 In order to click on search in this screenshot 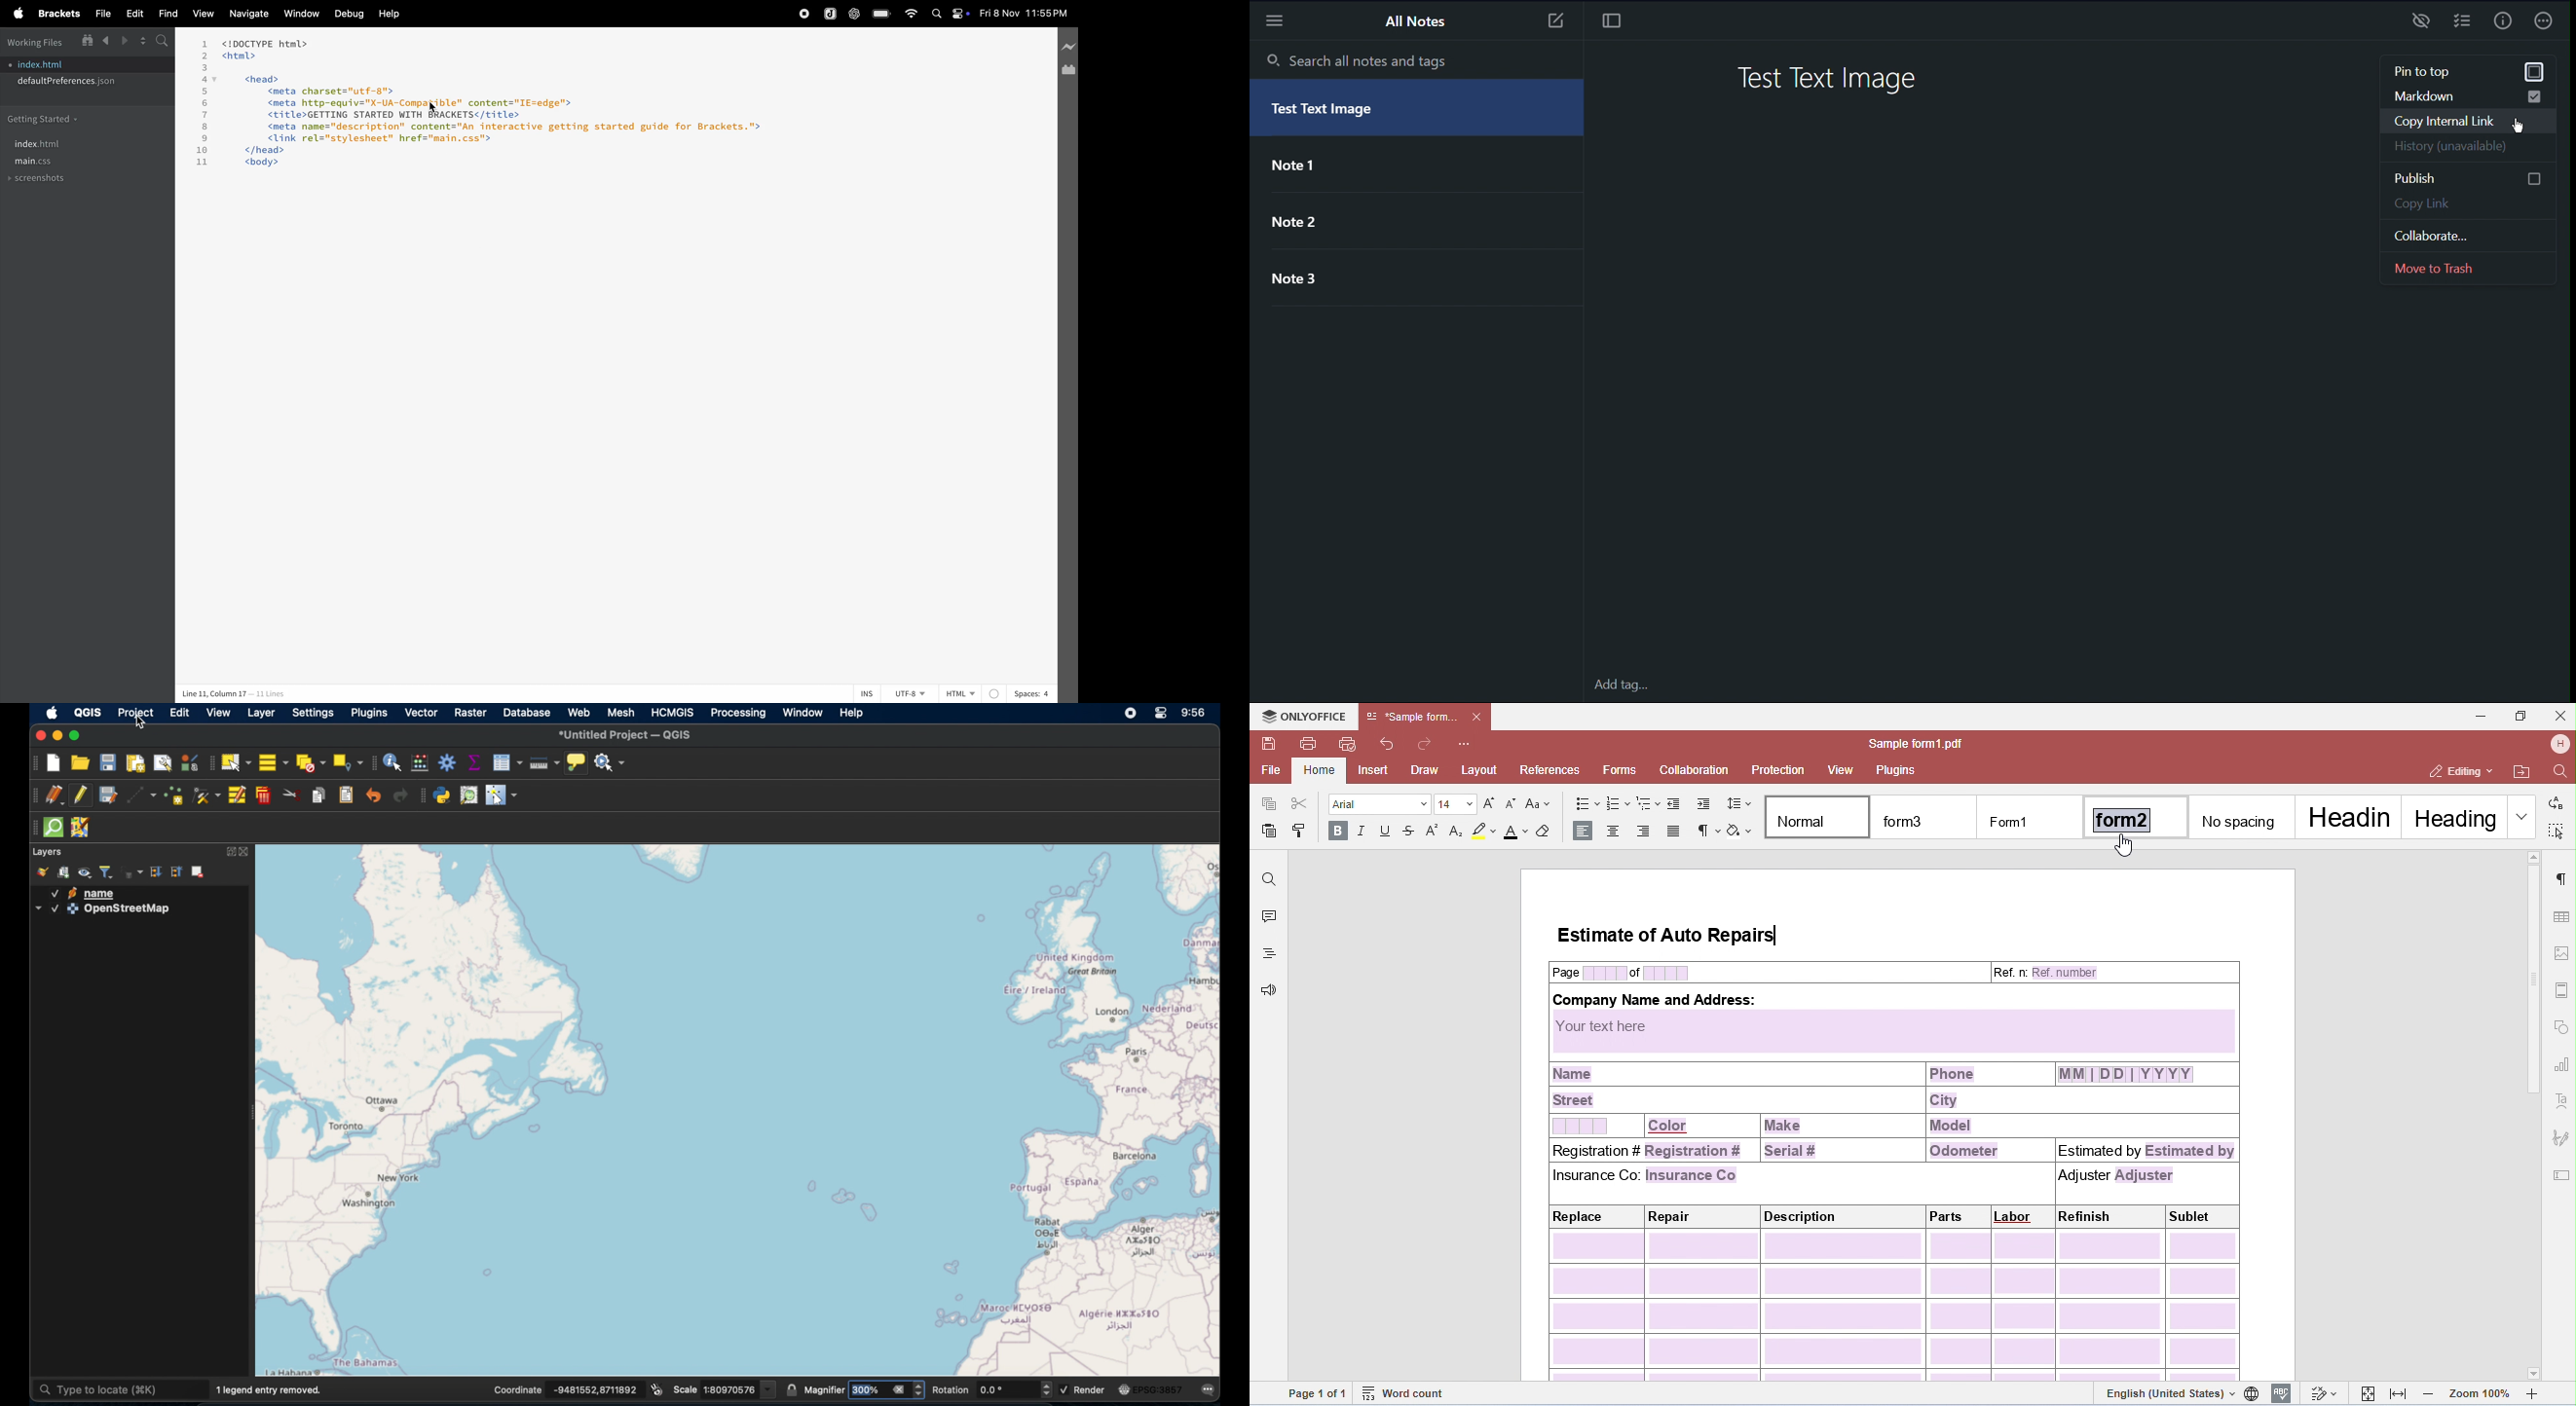, I will do `click(161, 40)`.